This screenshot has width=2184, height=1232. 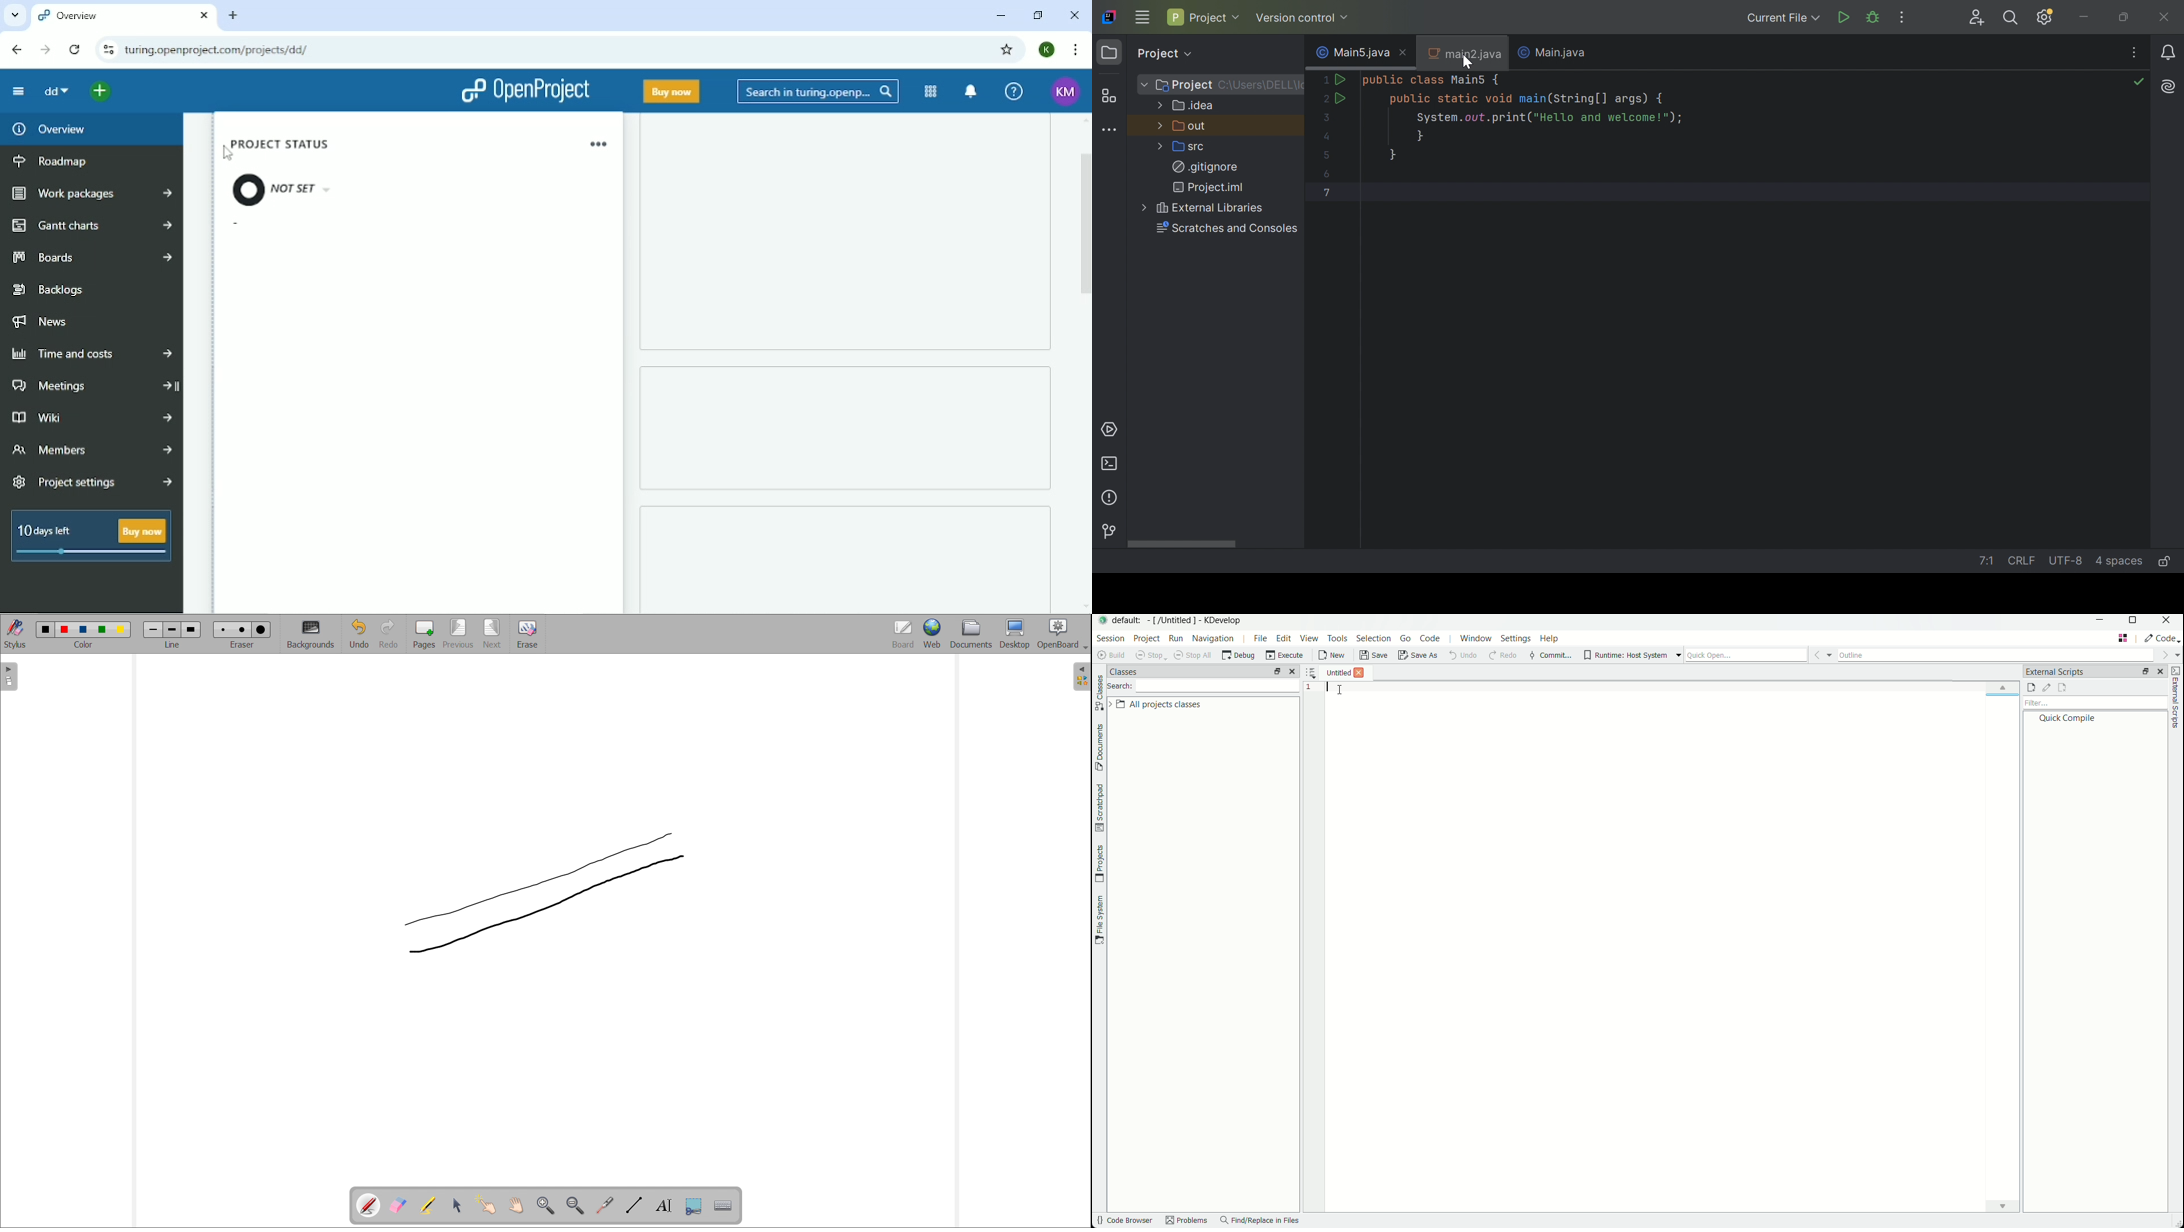 I want to click on Members, so click(x=92, y=450).